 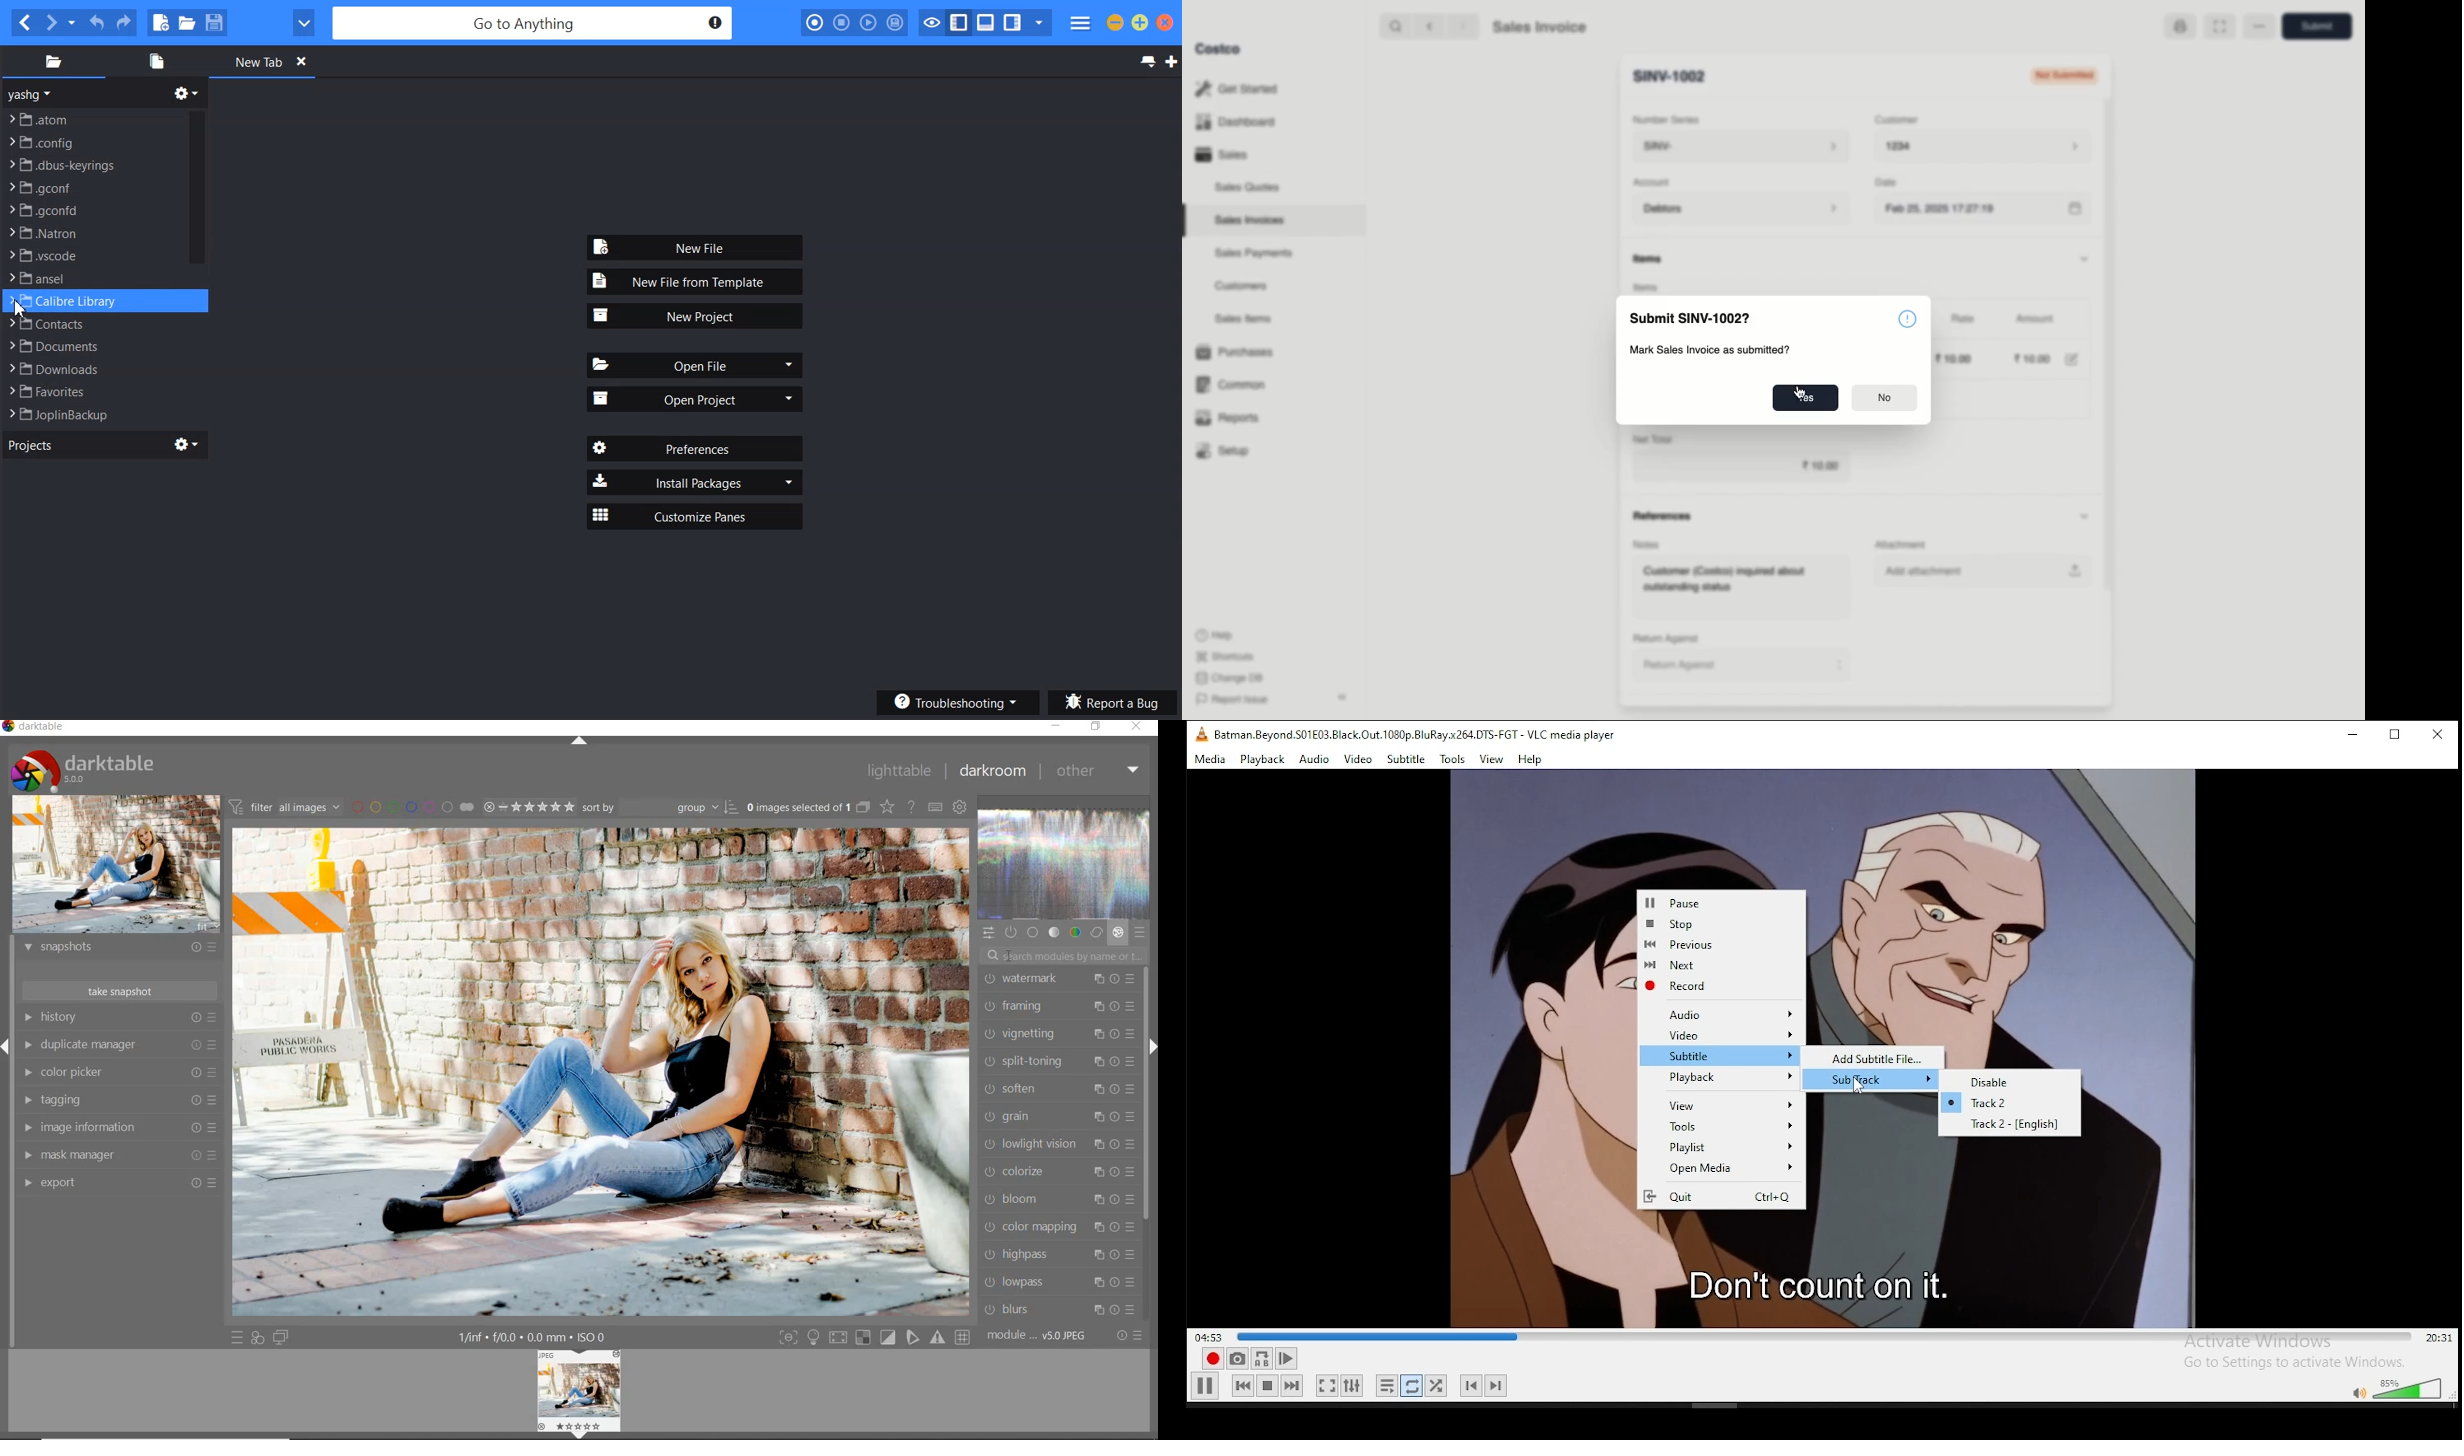 I want to click on New Tab, so click(x=1172, y=62).